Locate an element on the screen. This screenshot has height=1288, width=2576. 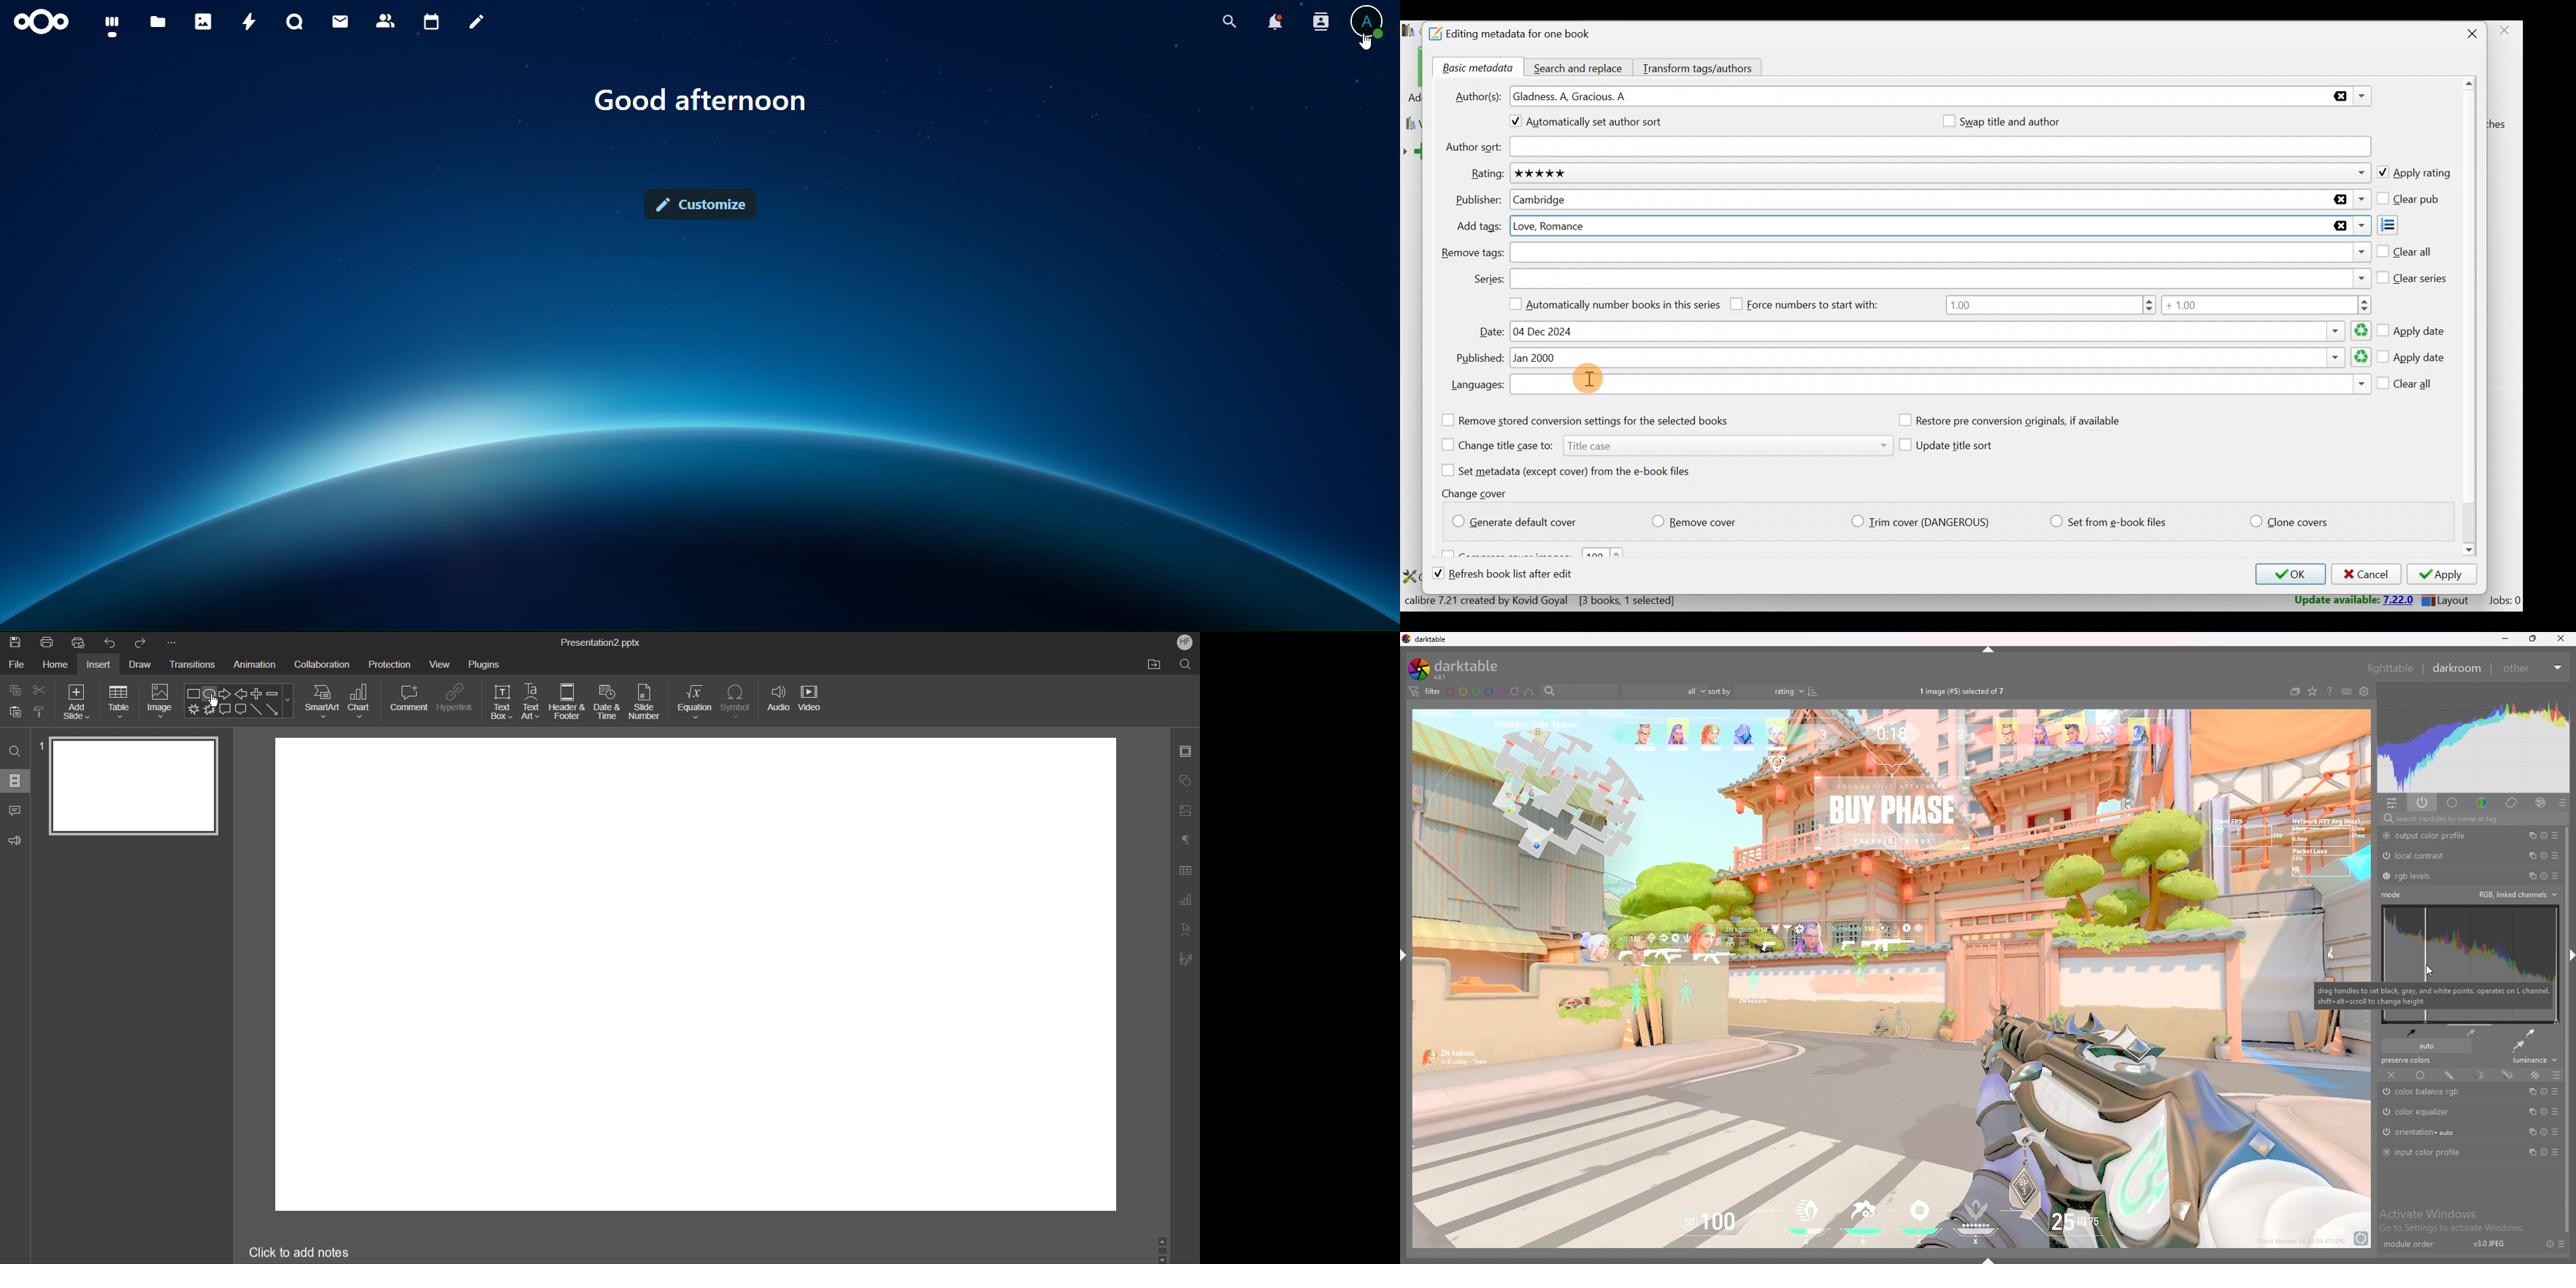
Clear all is located at coordinates (2405, 249).